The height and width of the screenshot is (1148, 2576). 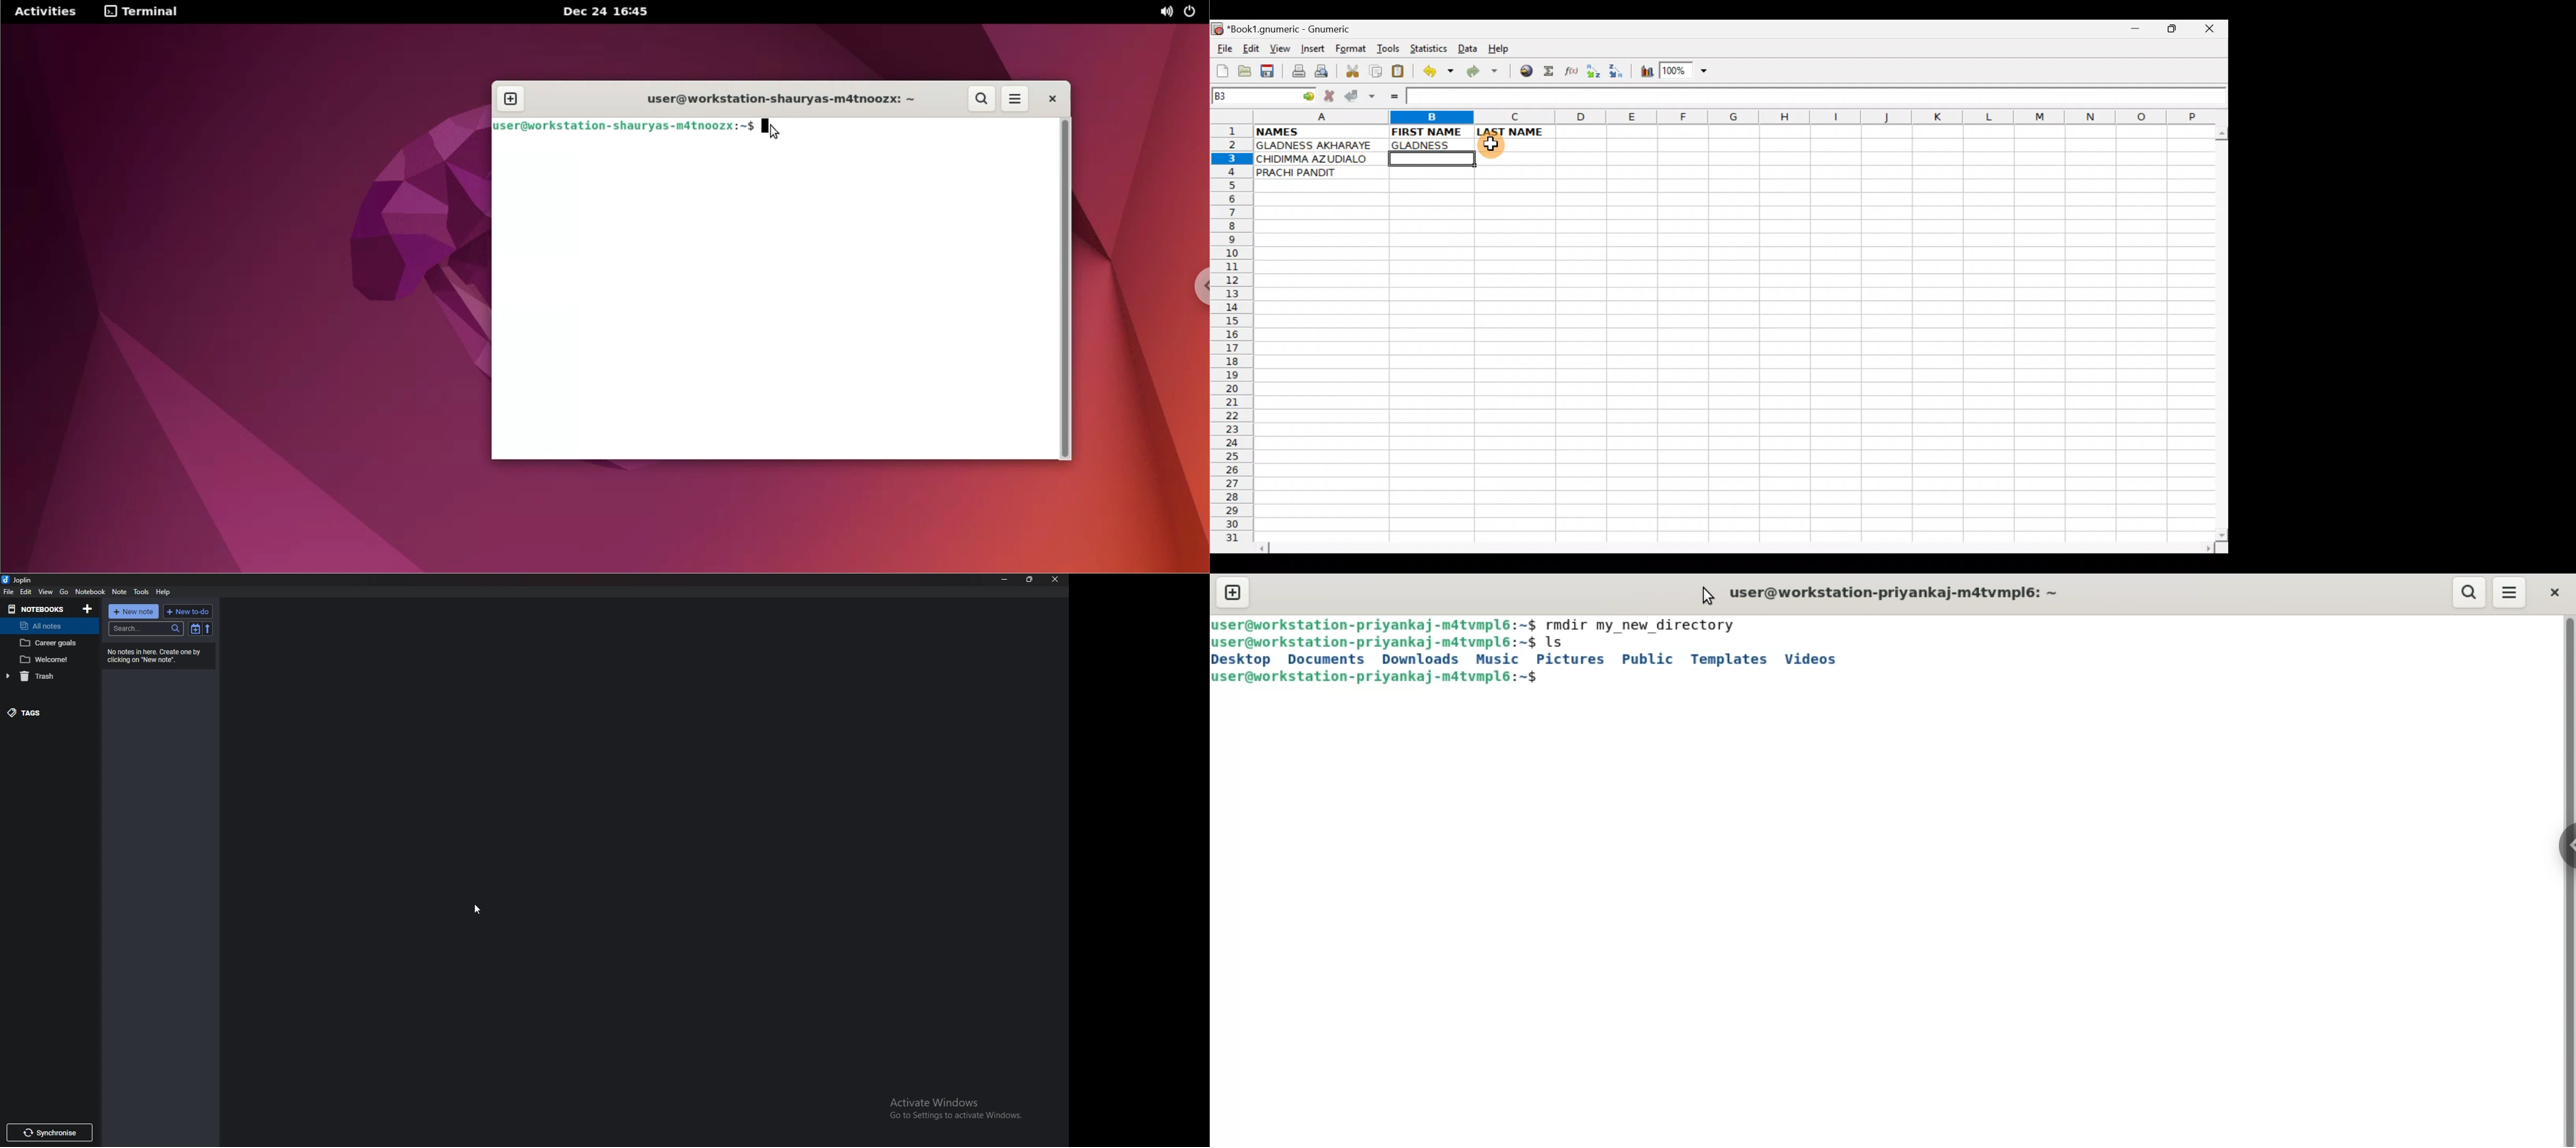 I want to click on all notes, so click(x=46, y=626).